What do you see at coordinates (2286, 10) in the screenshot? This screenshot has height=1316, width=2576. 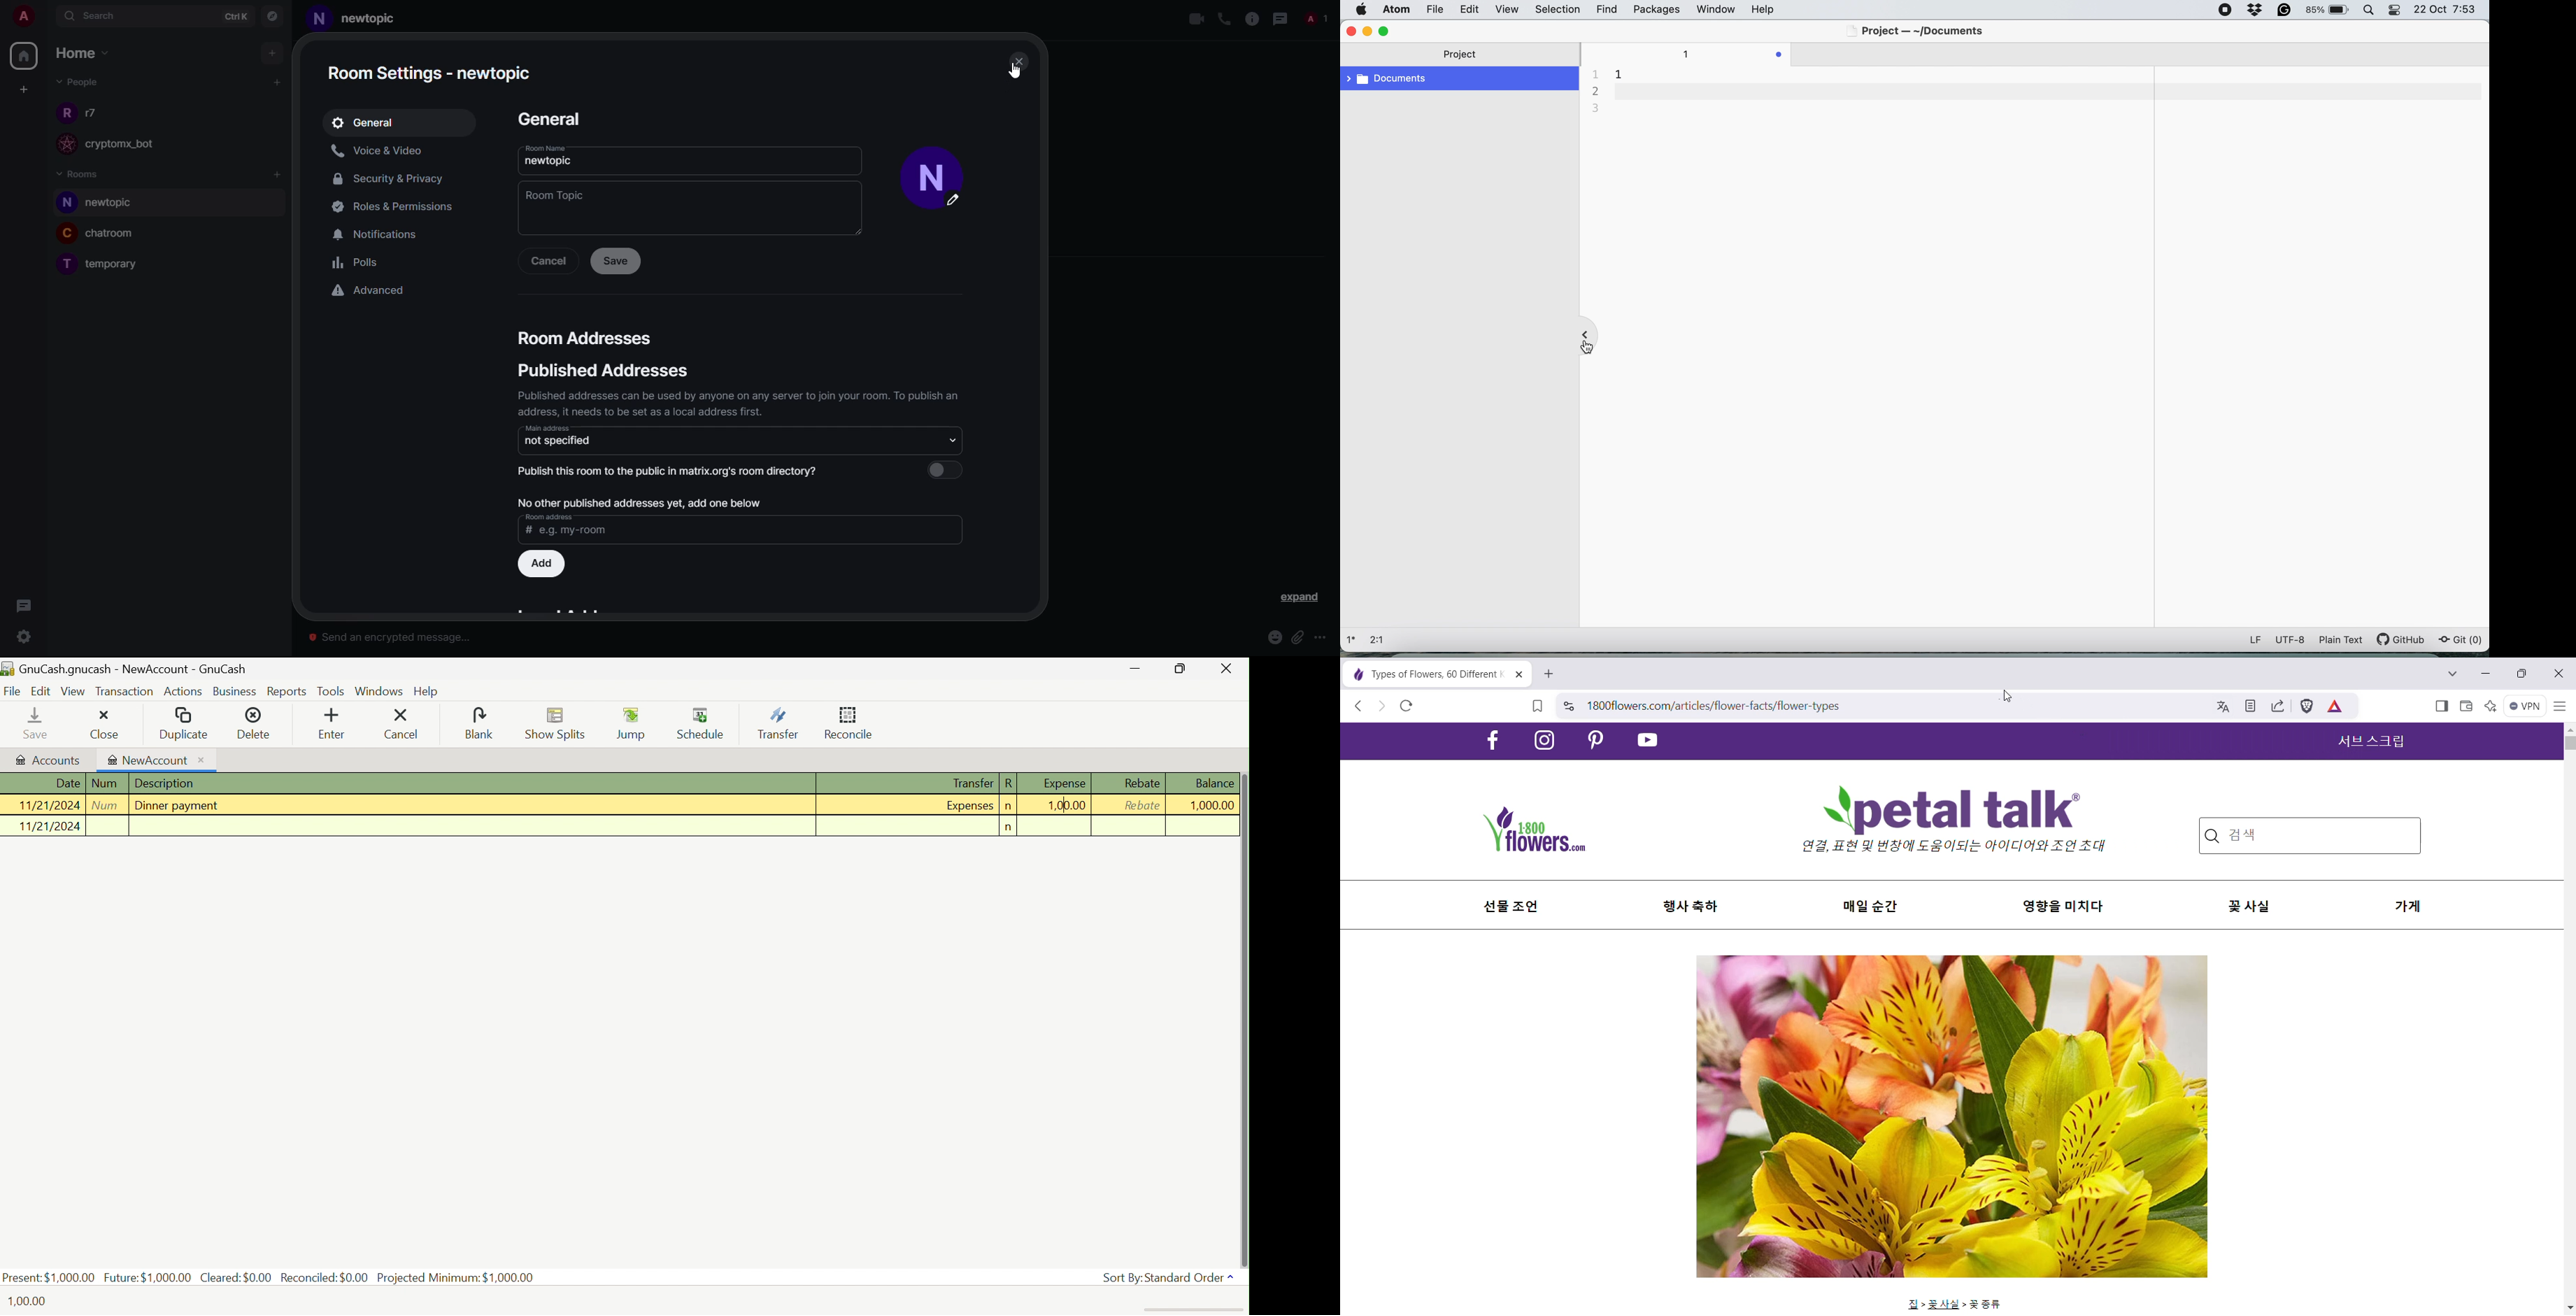 I see `grammarly` at bounding box center [2286, 10].